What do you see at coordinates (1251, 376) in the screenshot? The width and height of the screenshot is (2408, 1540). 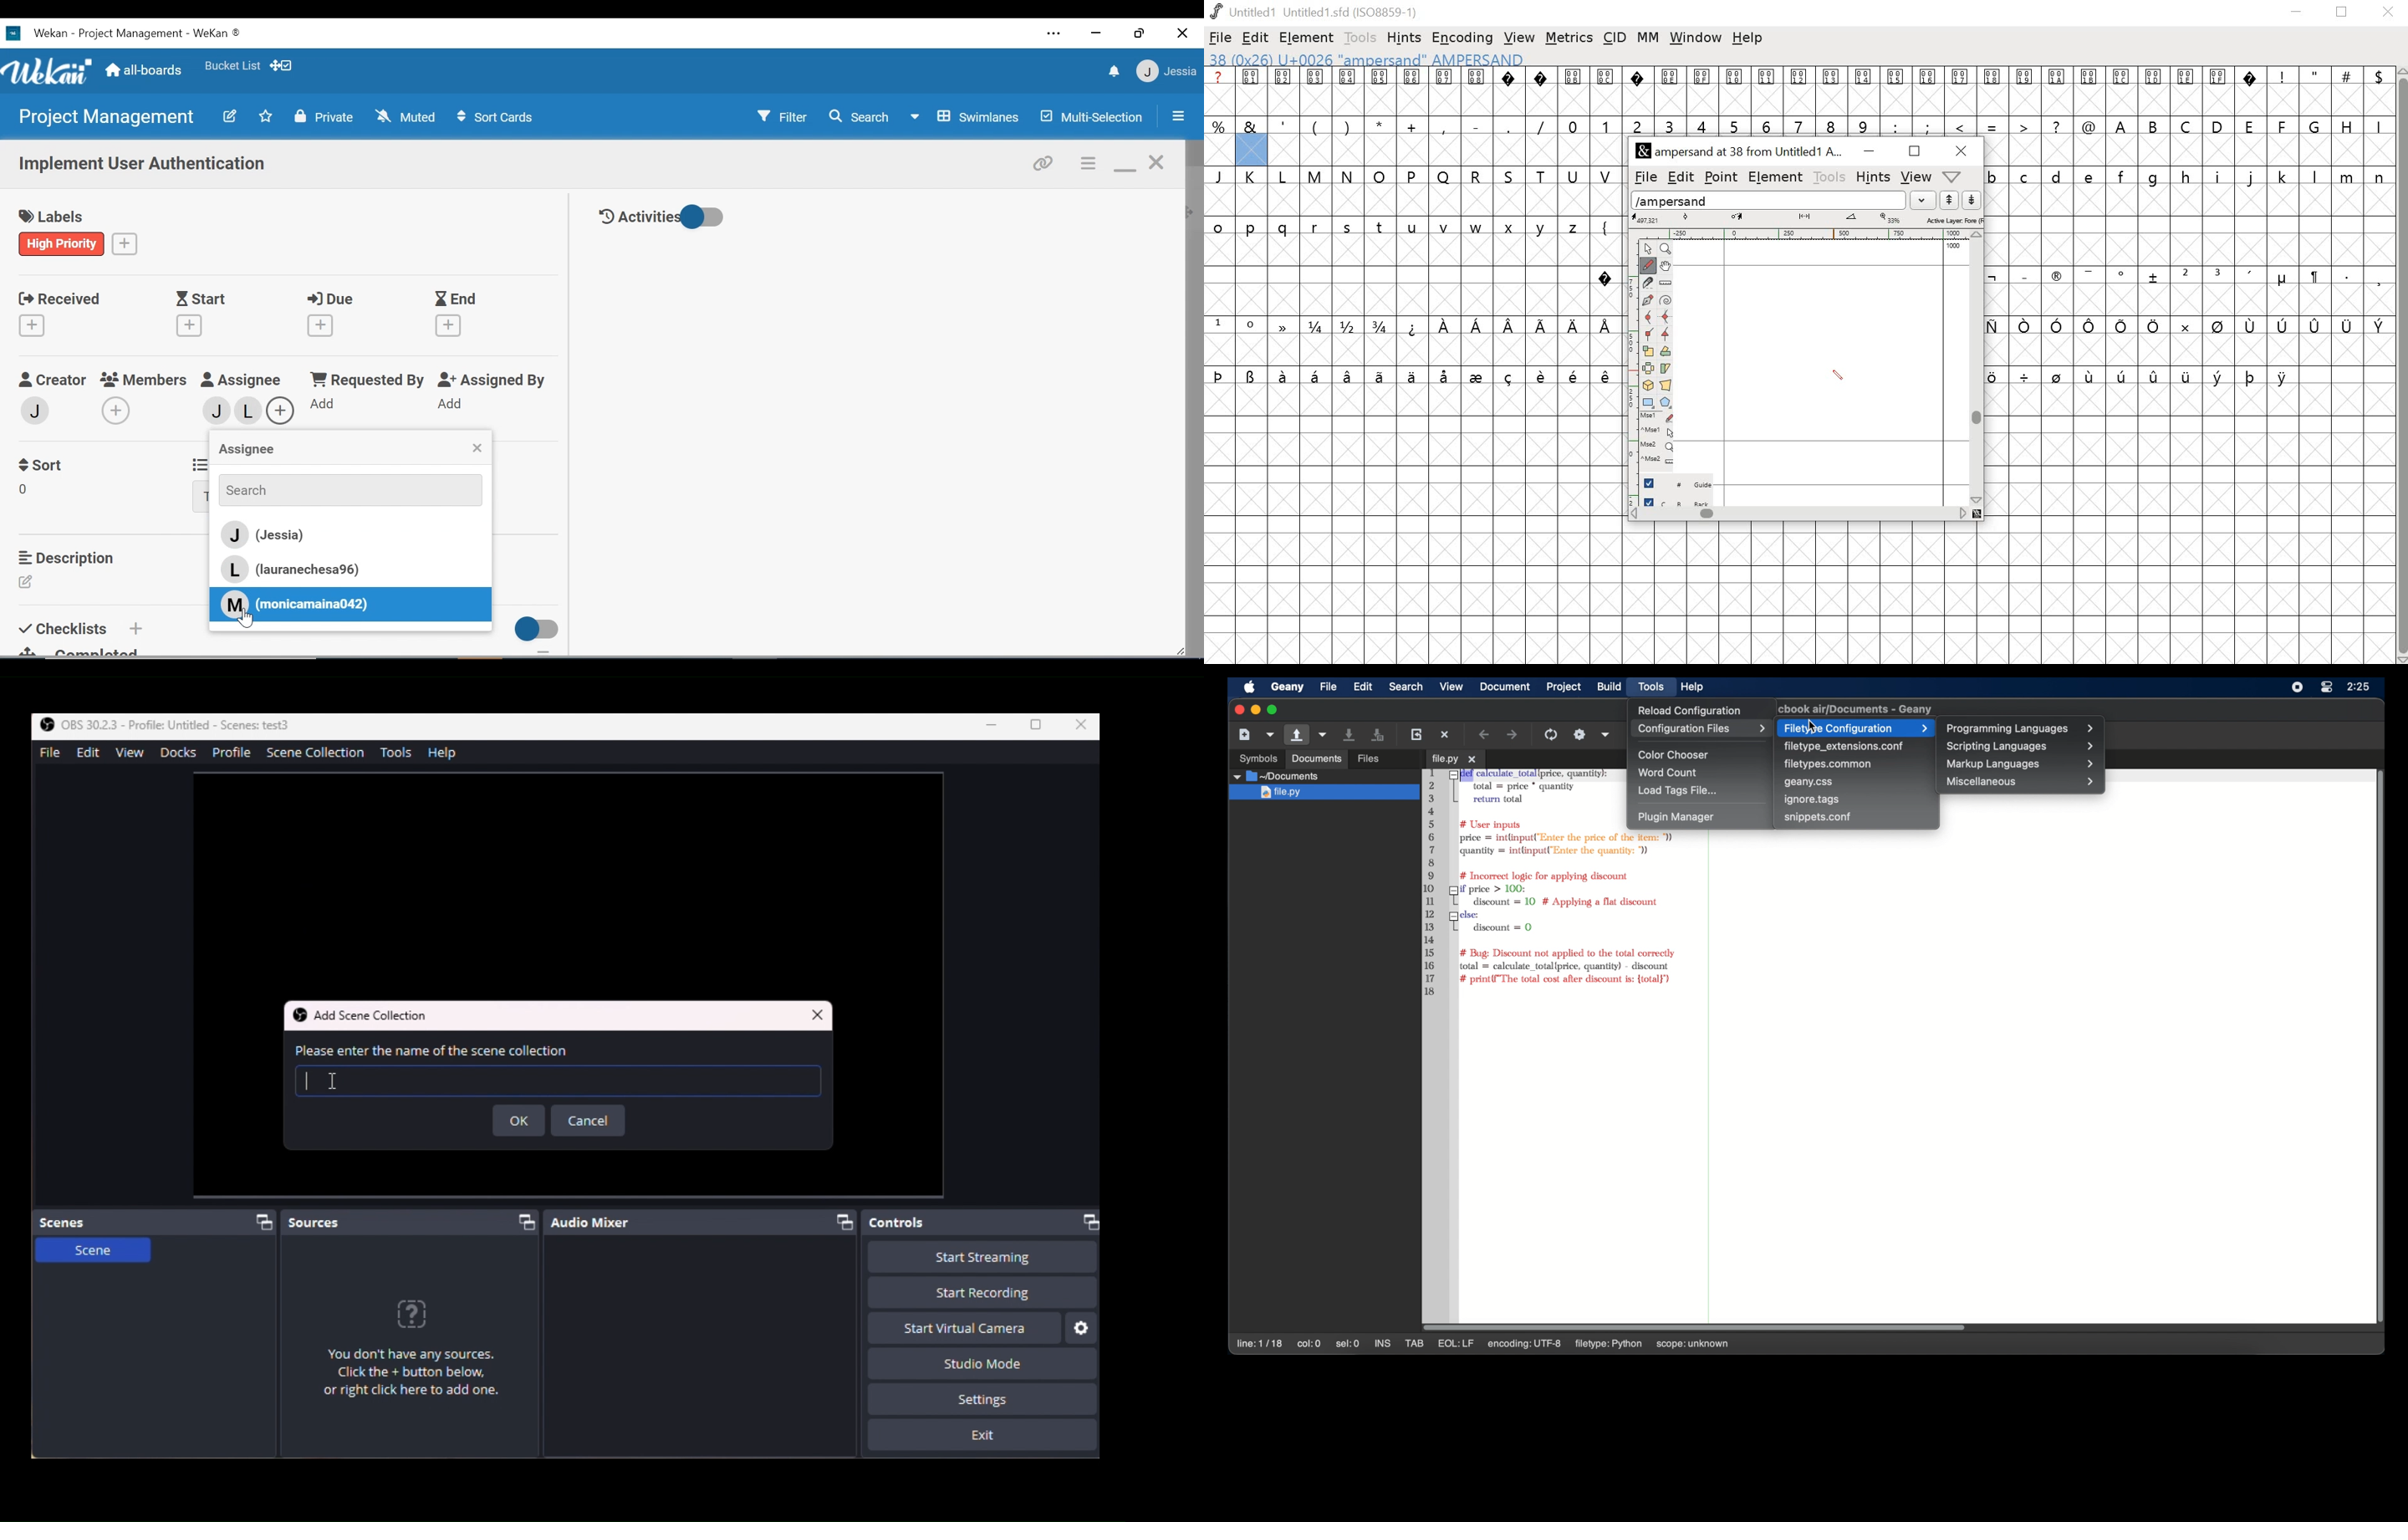 I see `symbol` at bounding box center [1251, 376].